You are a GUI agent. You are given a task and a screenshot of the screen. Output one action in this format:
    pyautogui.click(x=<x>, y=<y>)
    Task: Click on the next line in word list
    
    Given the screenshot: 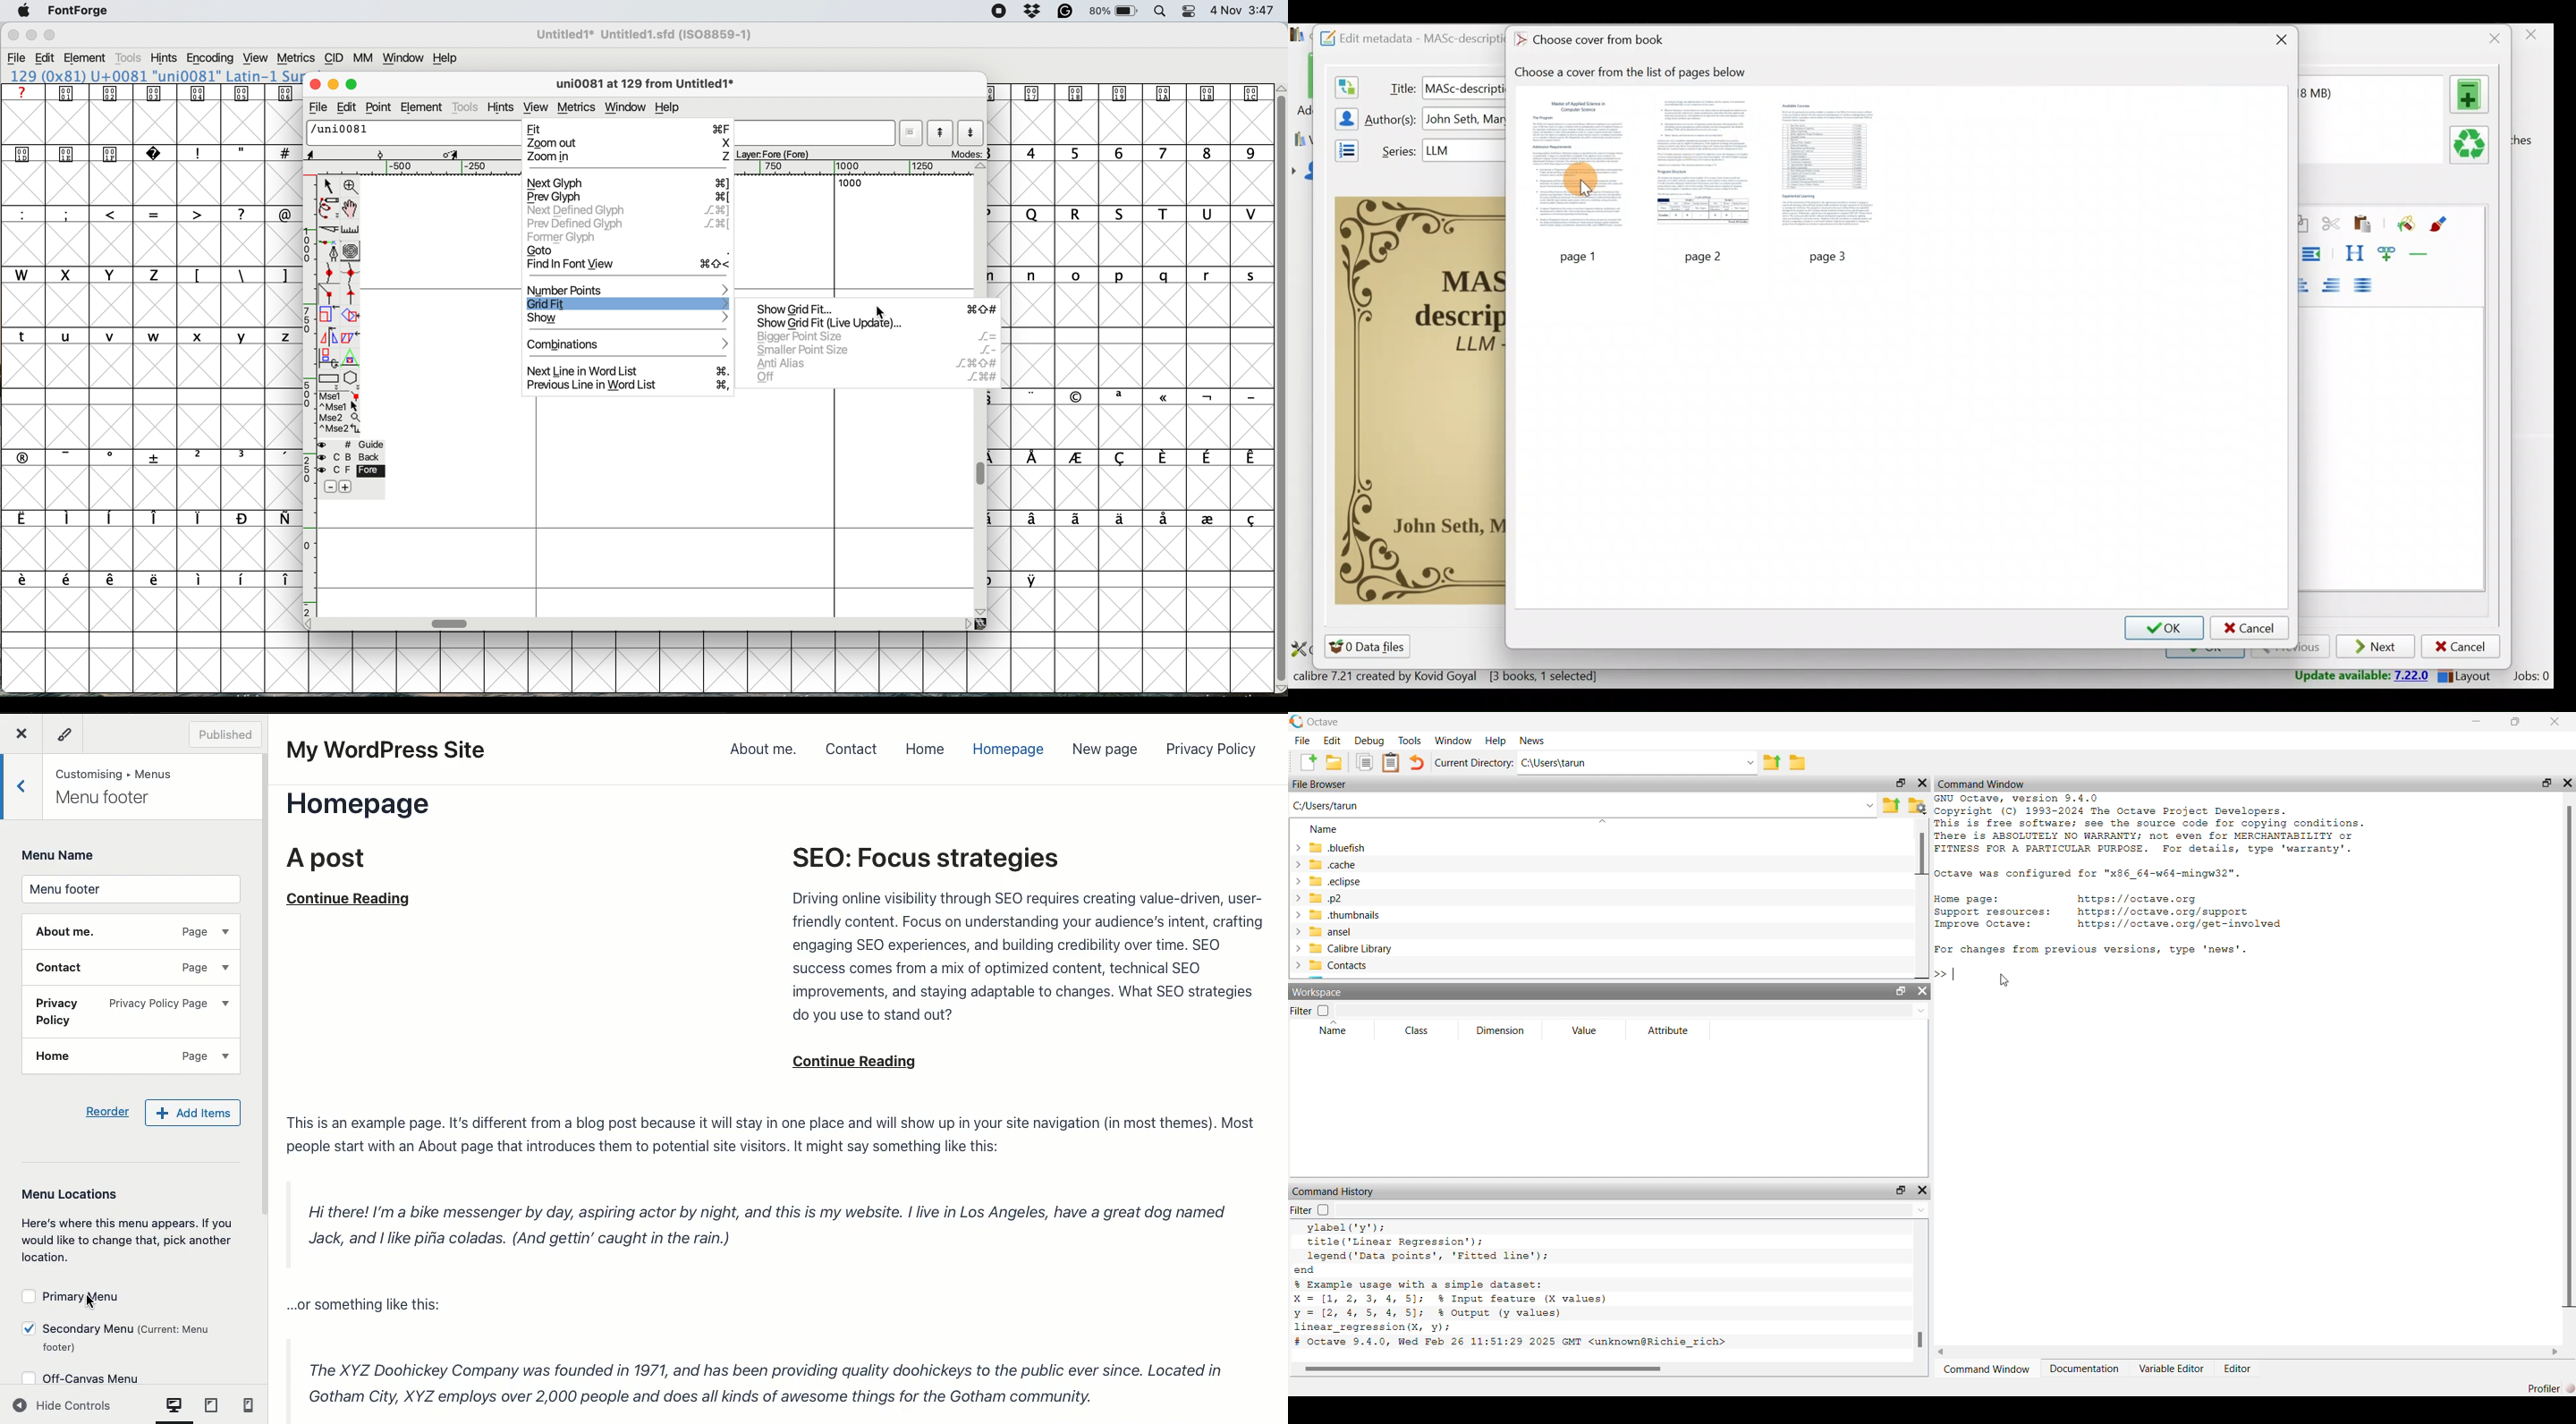 What is the action you would take?
    pyautogui.click(x=629, y=371)
    